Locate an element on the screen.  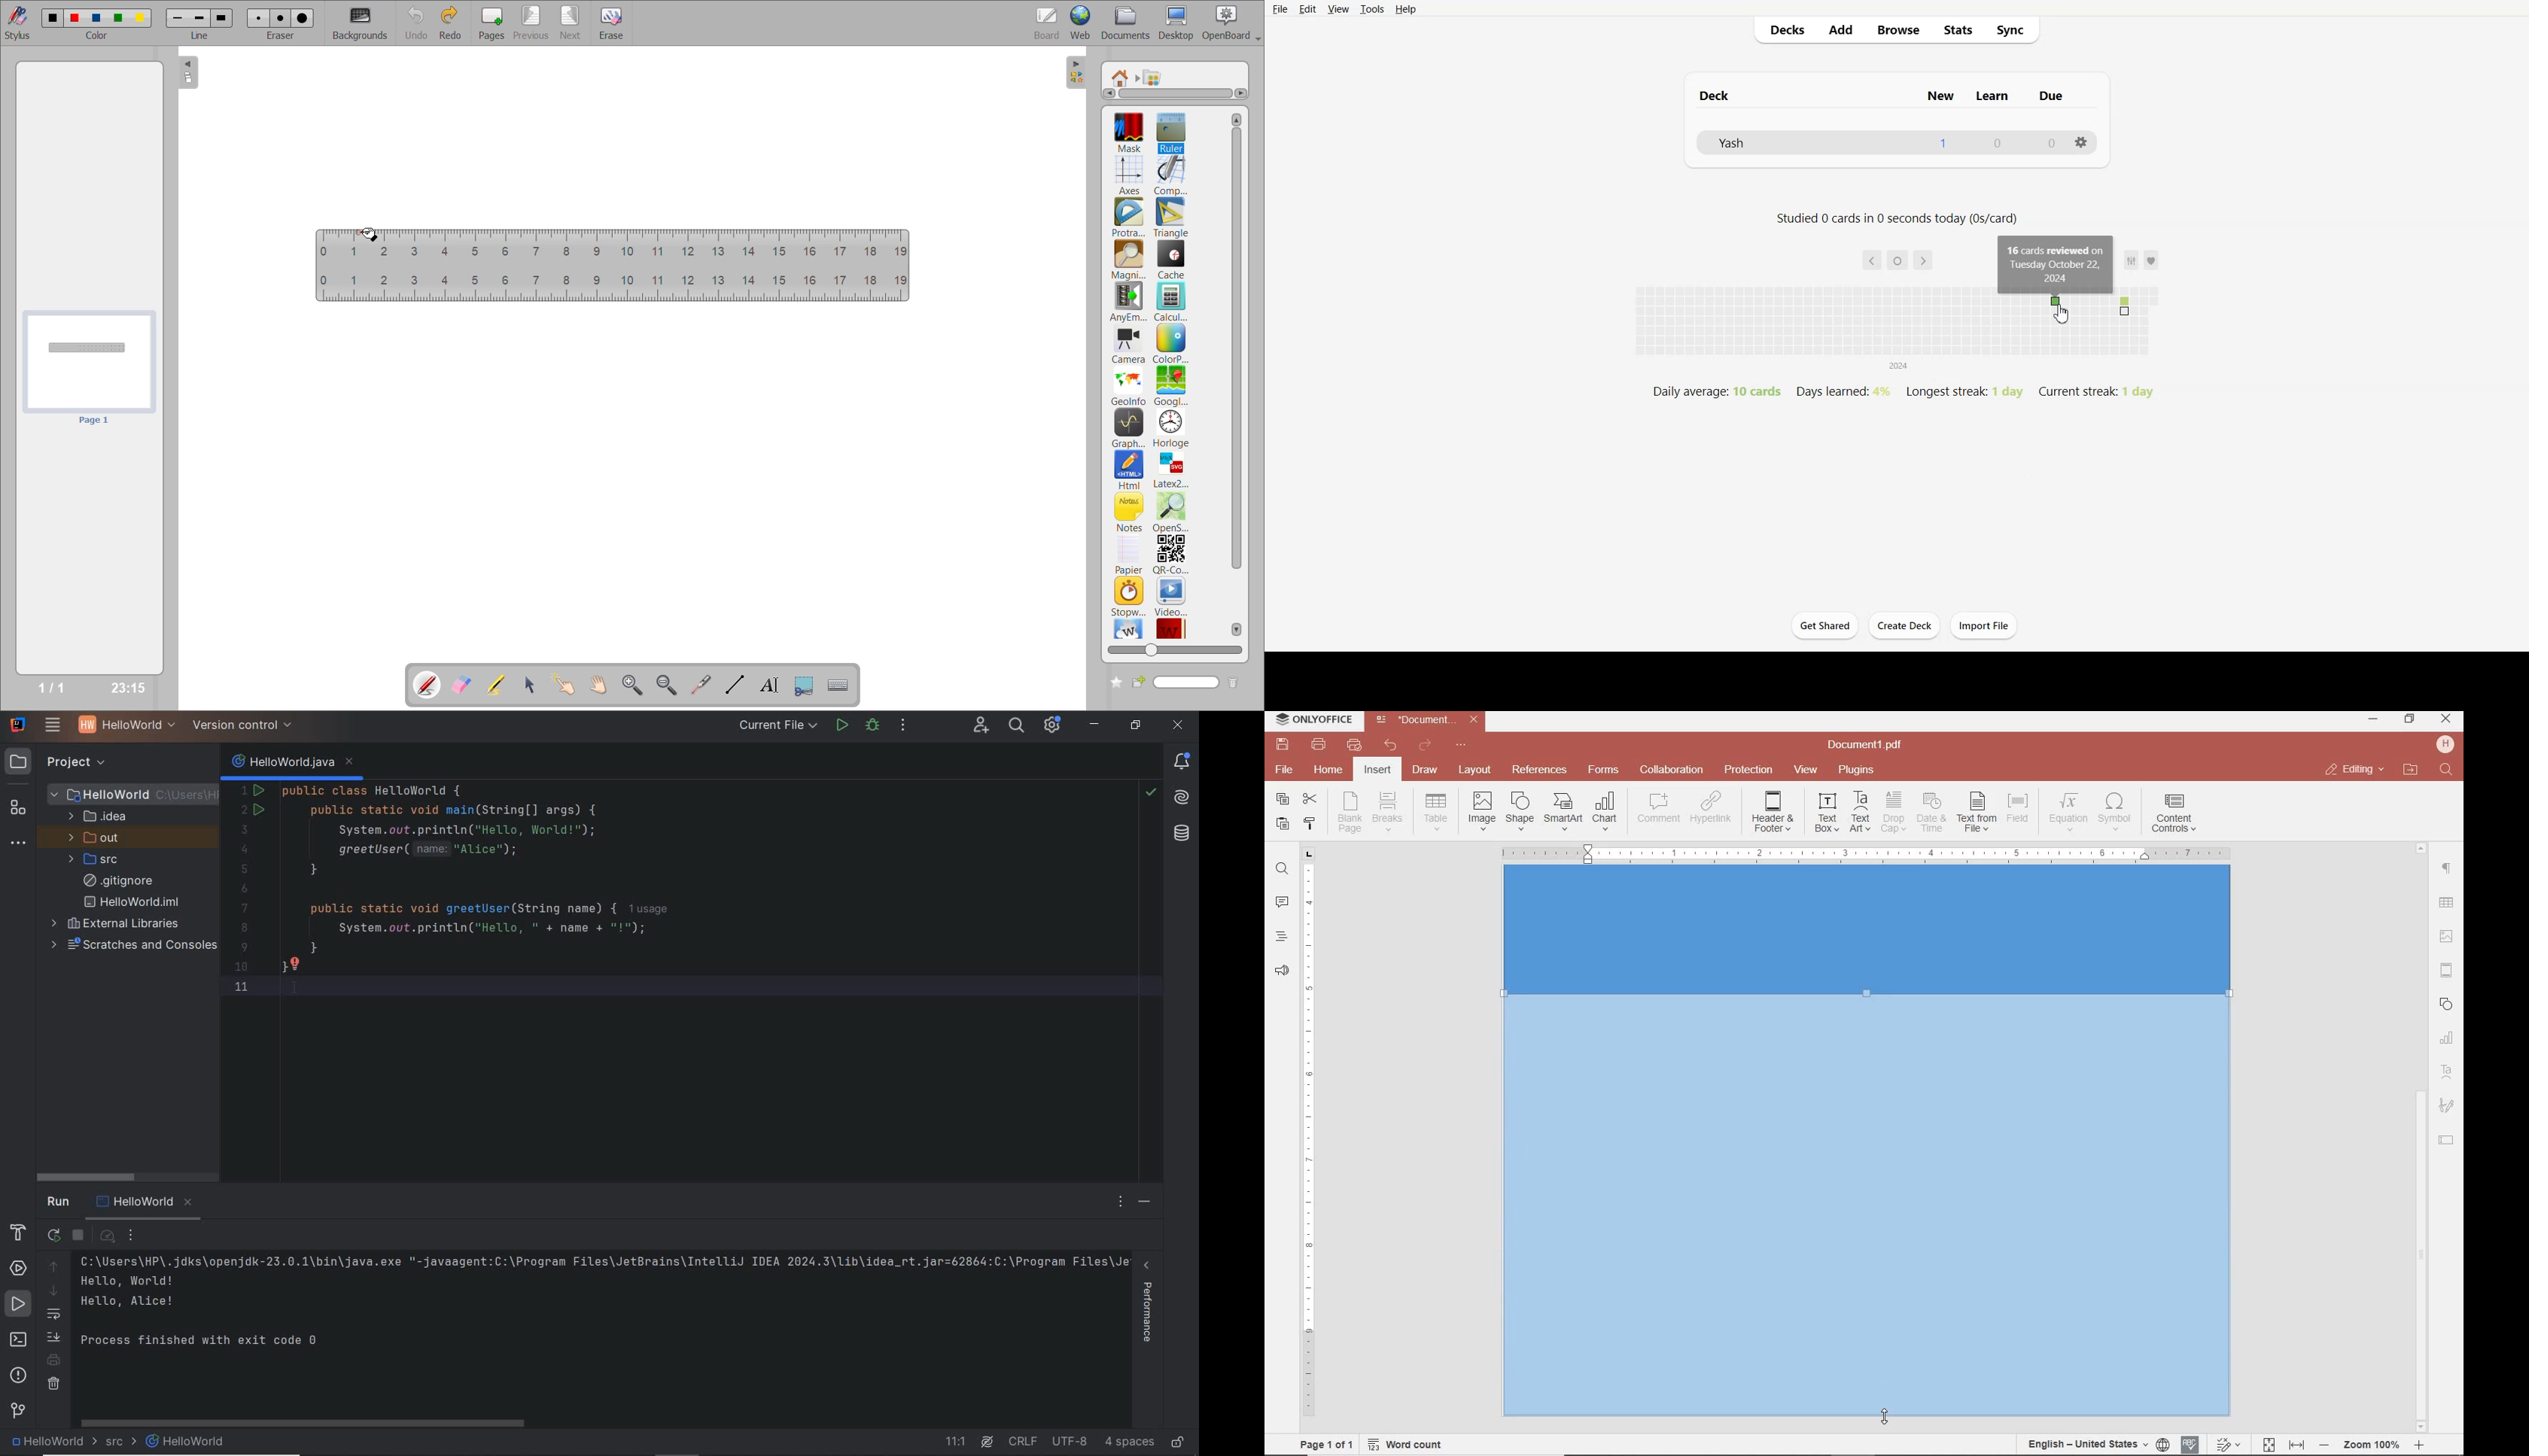
Get Shared is located at coordinates (1825, 625).